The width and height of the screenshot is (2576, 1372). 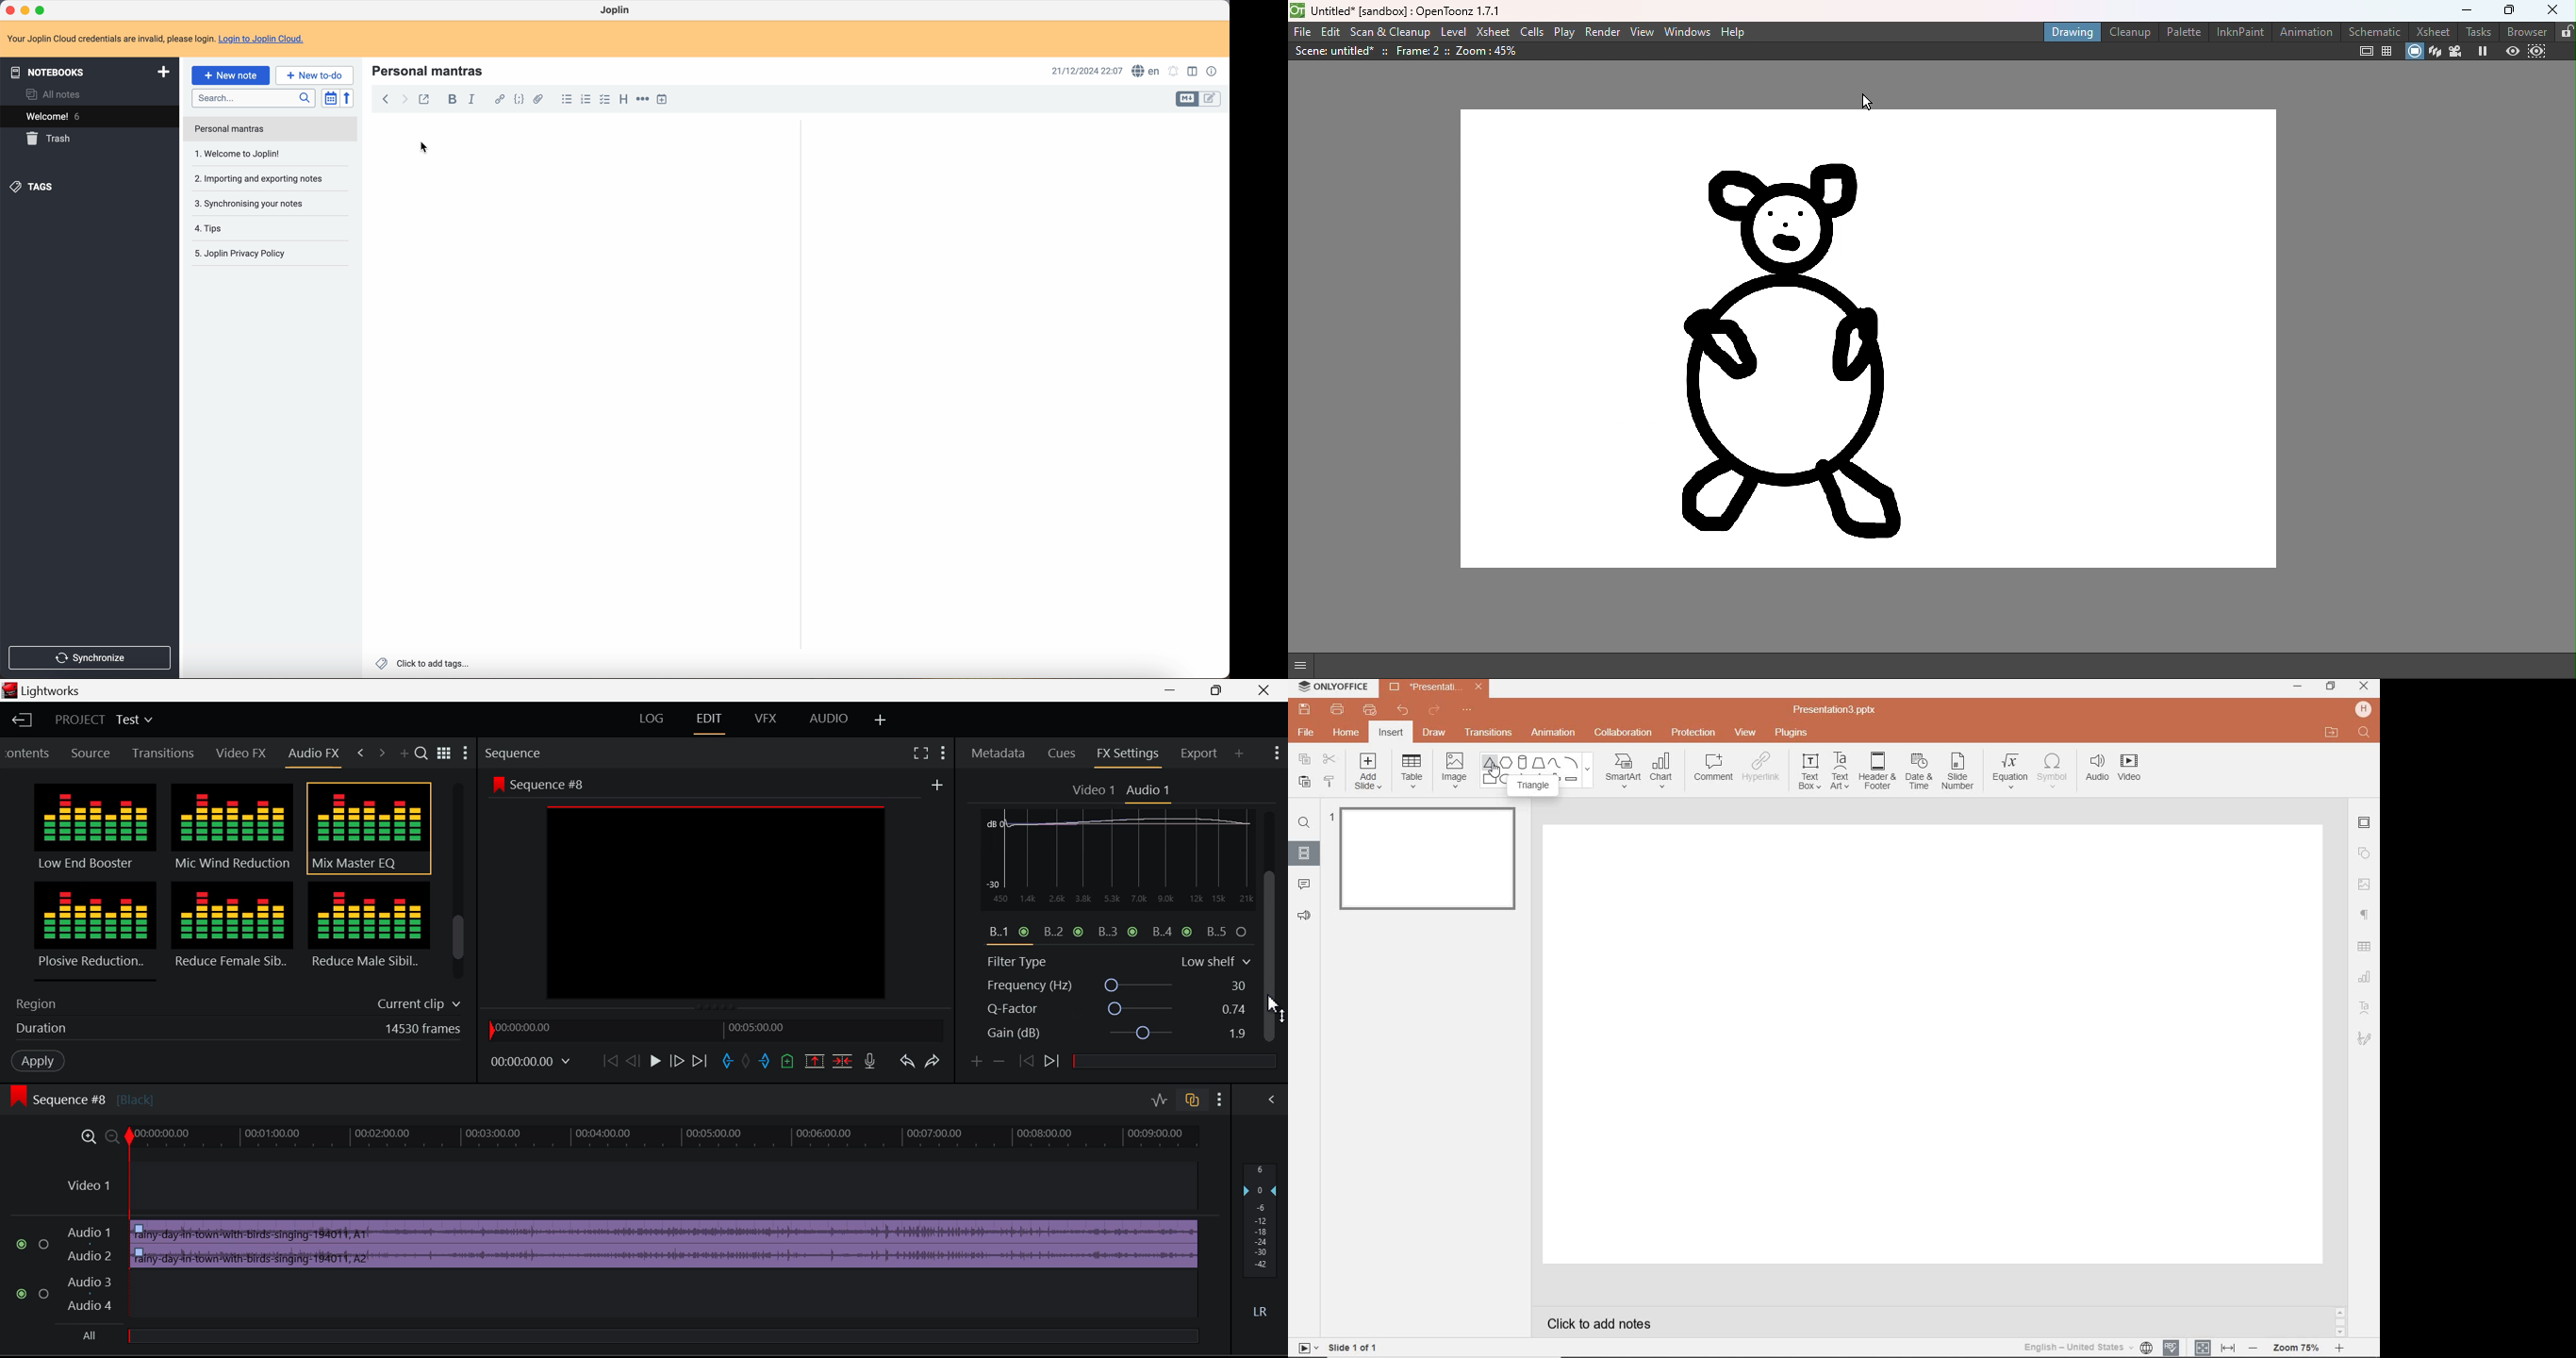 I want to click on Cues, so click(x=1062, y=755).